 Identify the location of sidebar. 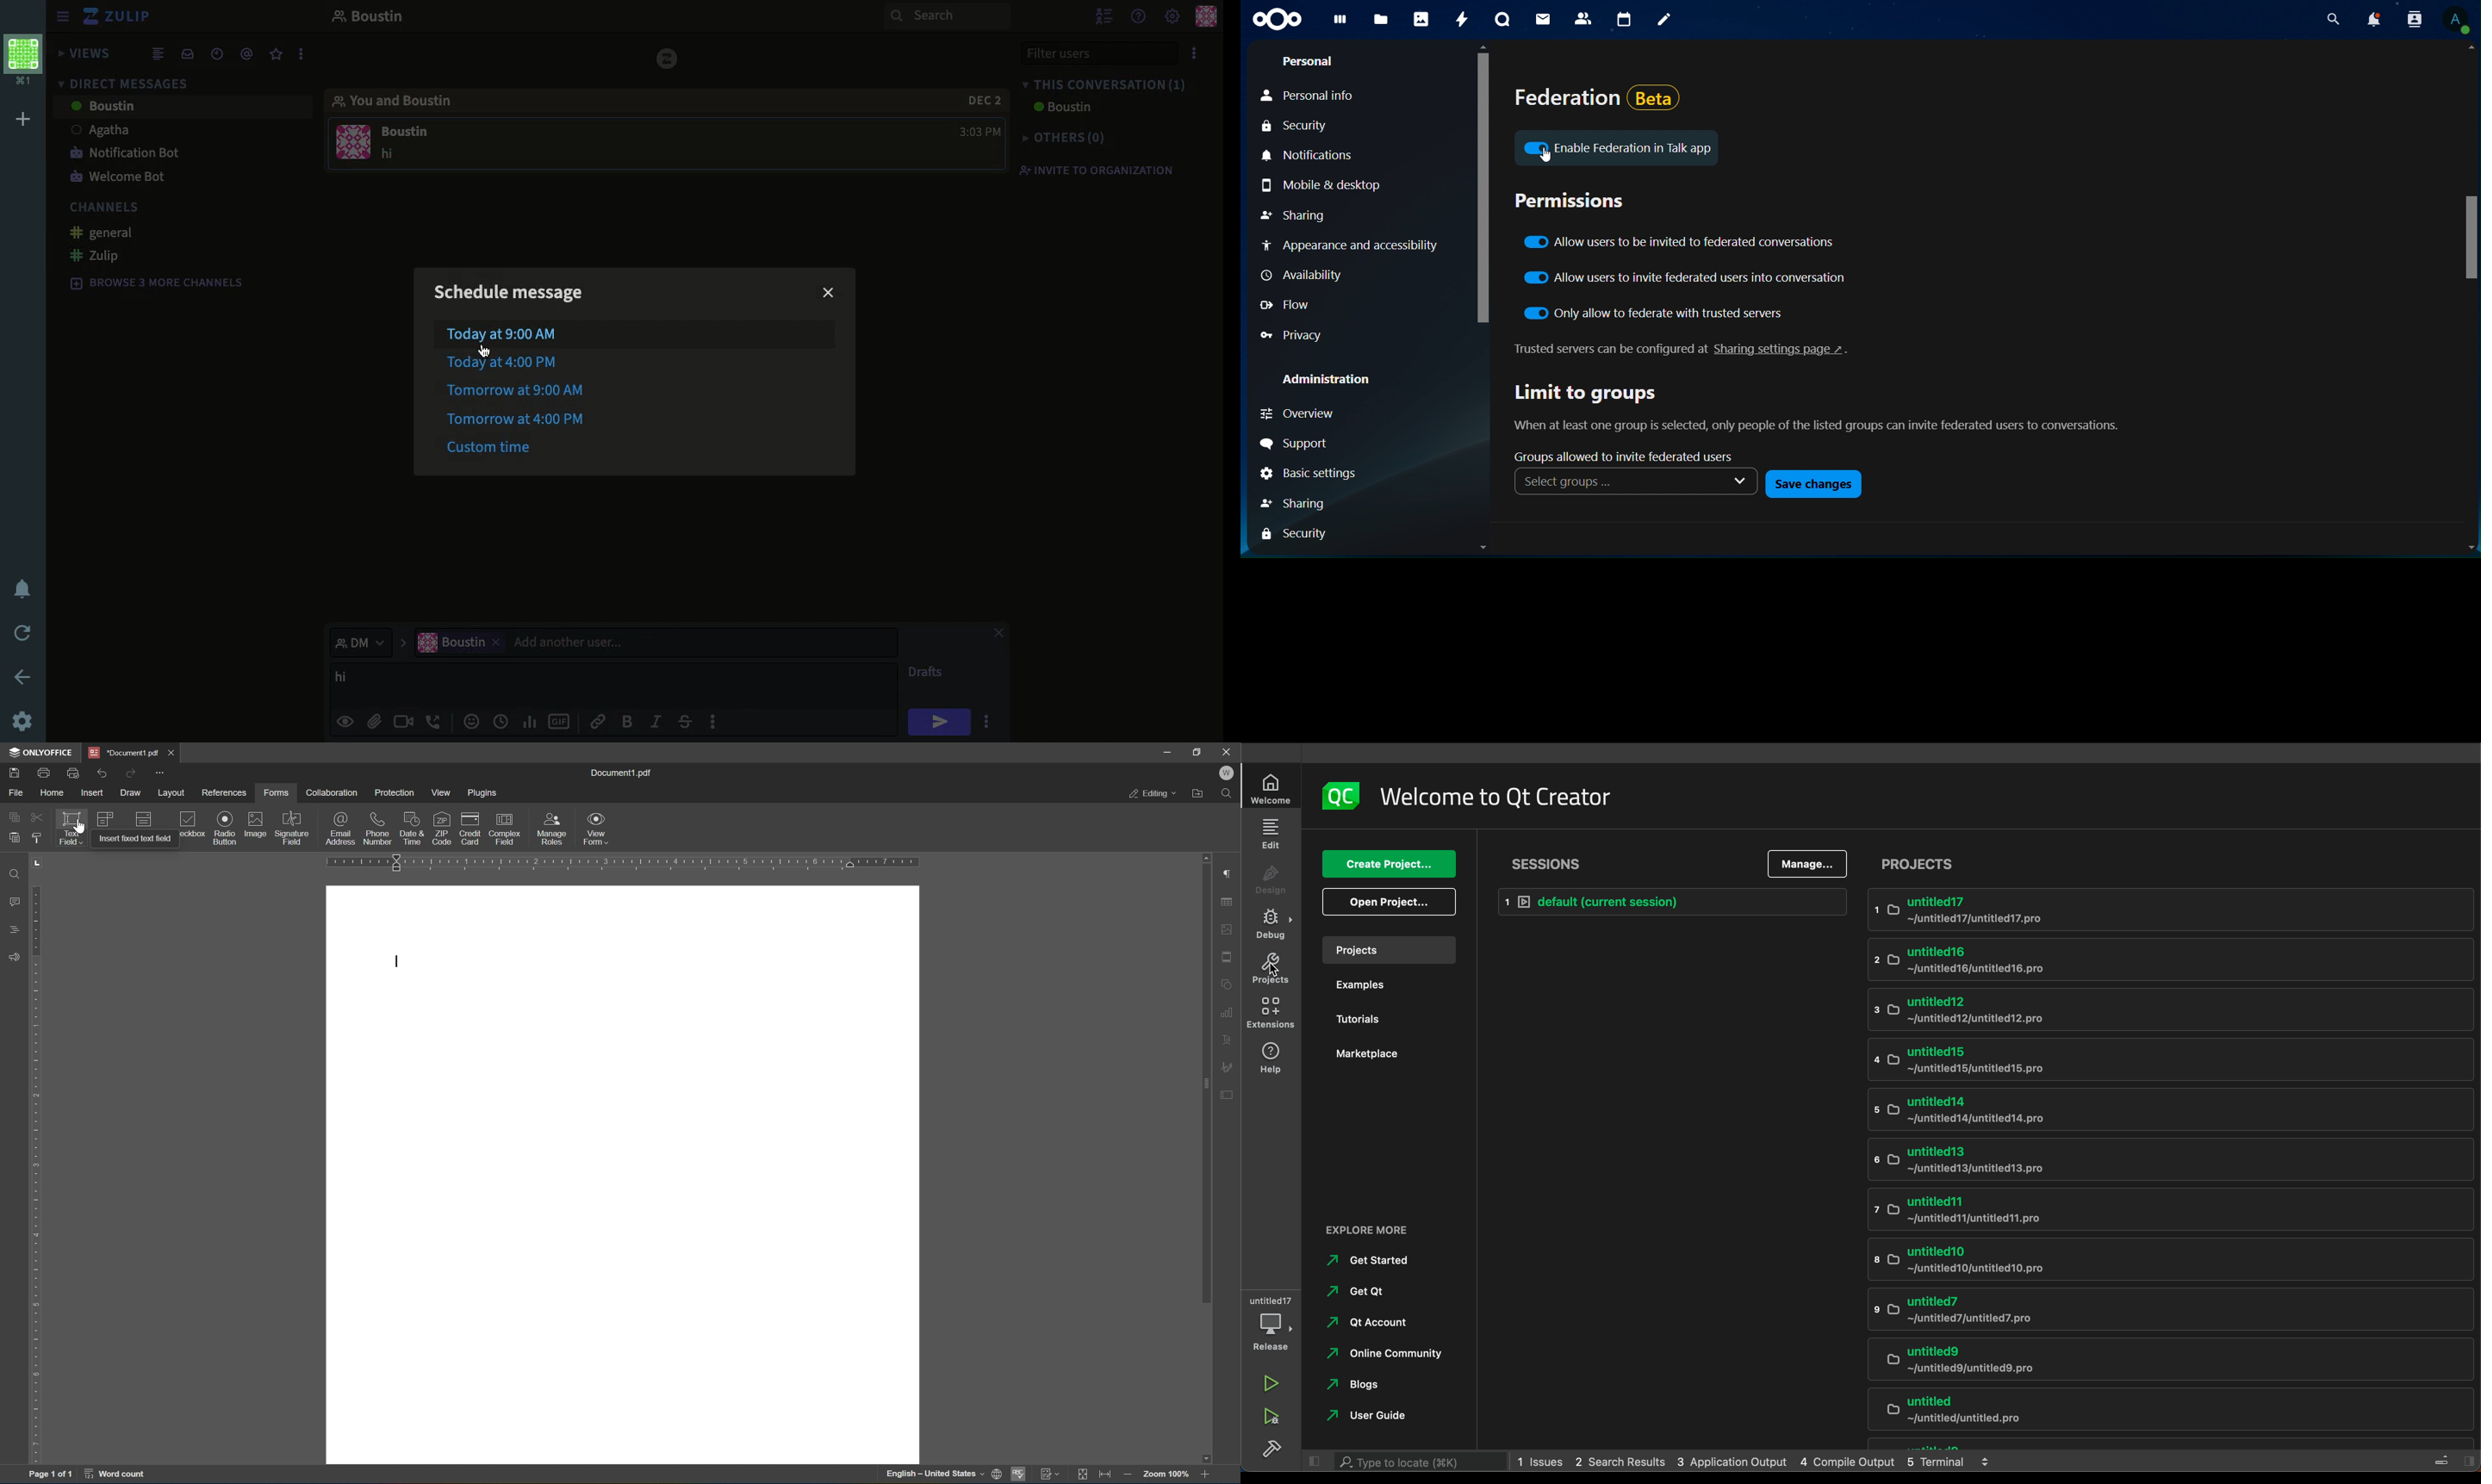
(63, 18).